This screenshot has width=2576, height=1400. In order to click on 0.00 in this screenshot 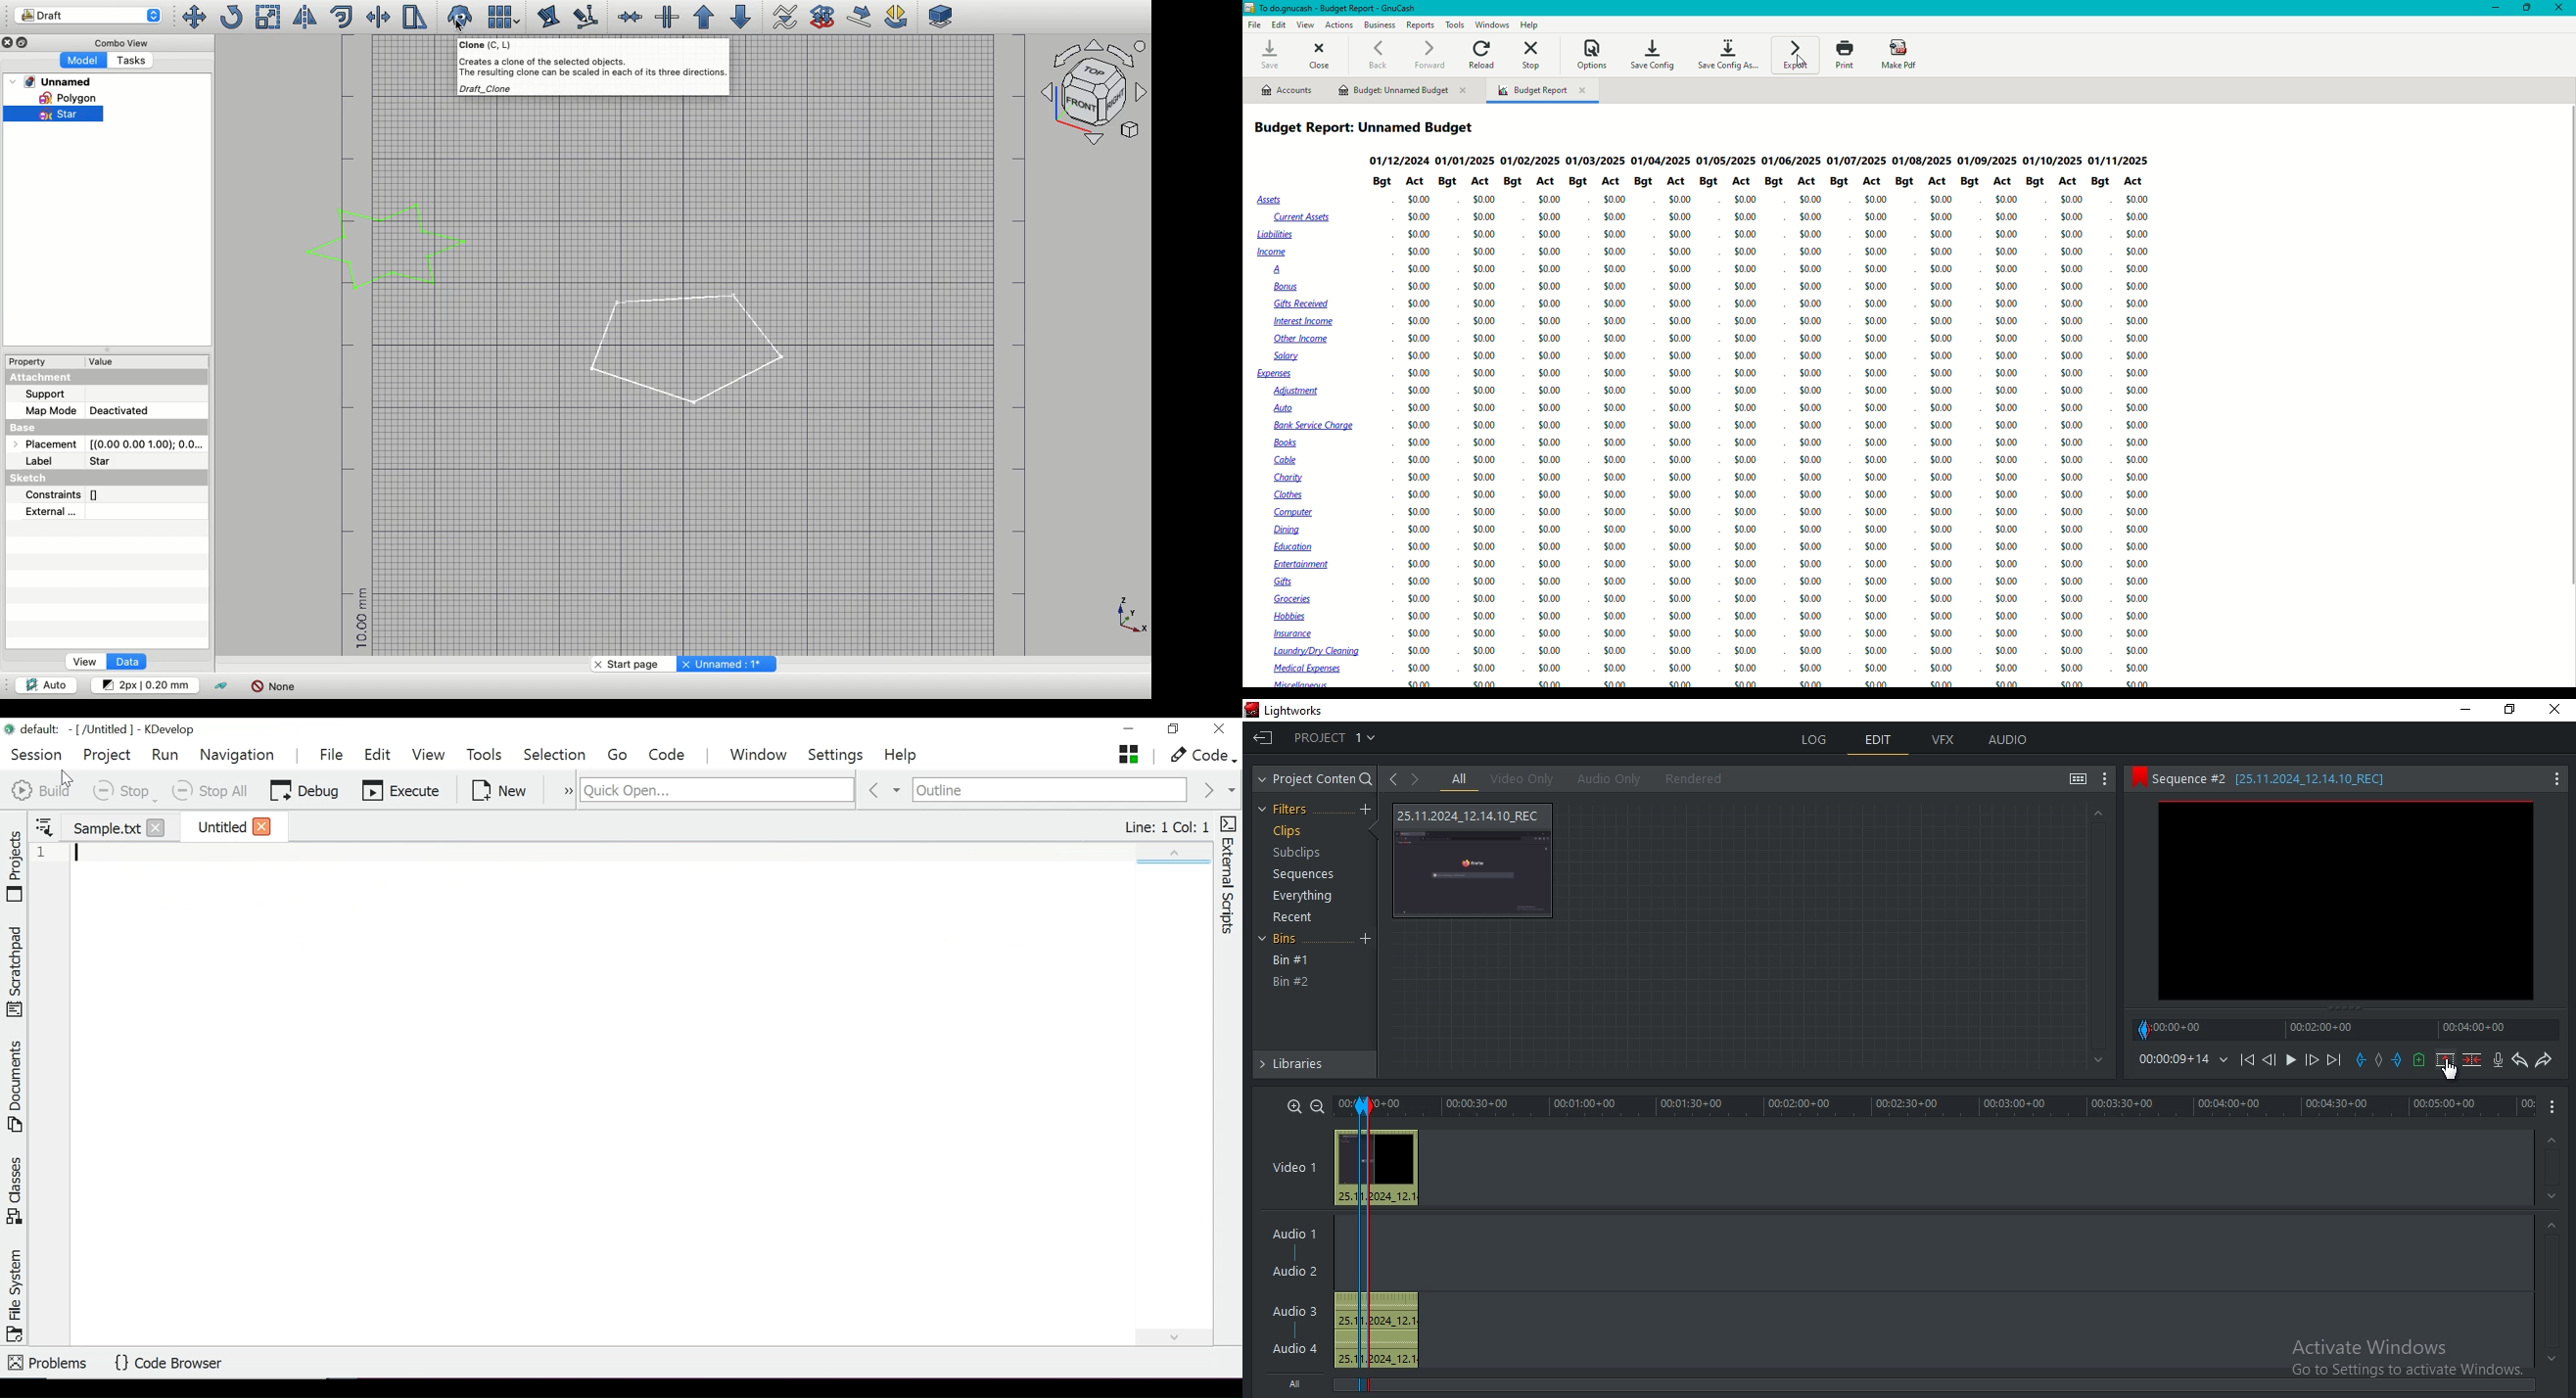, I will do `click(1547, 199)`.